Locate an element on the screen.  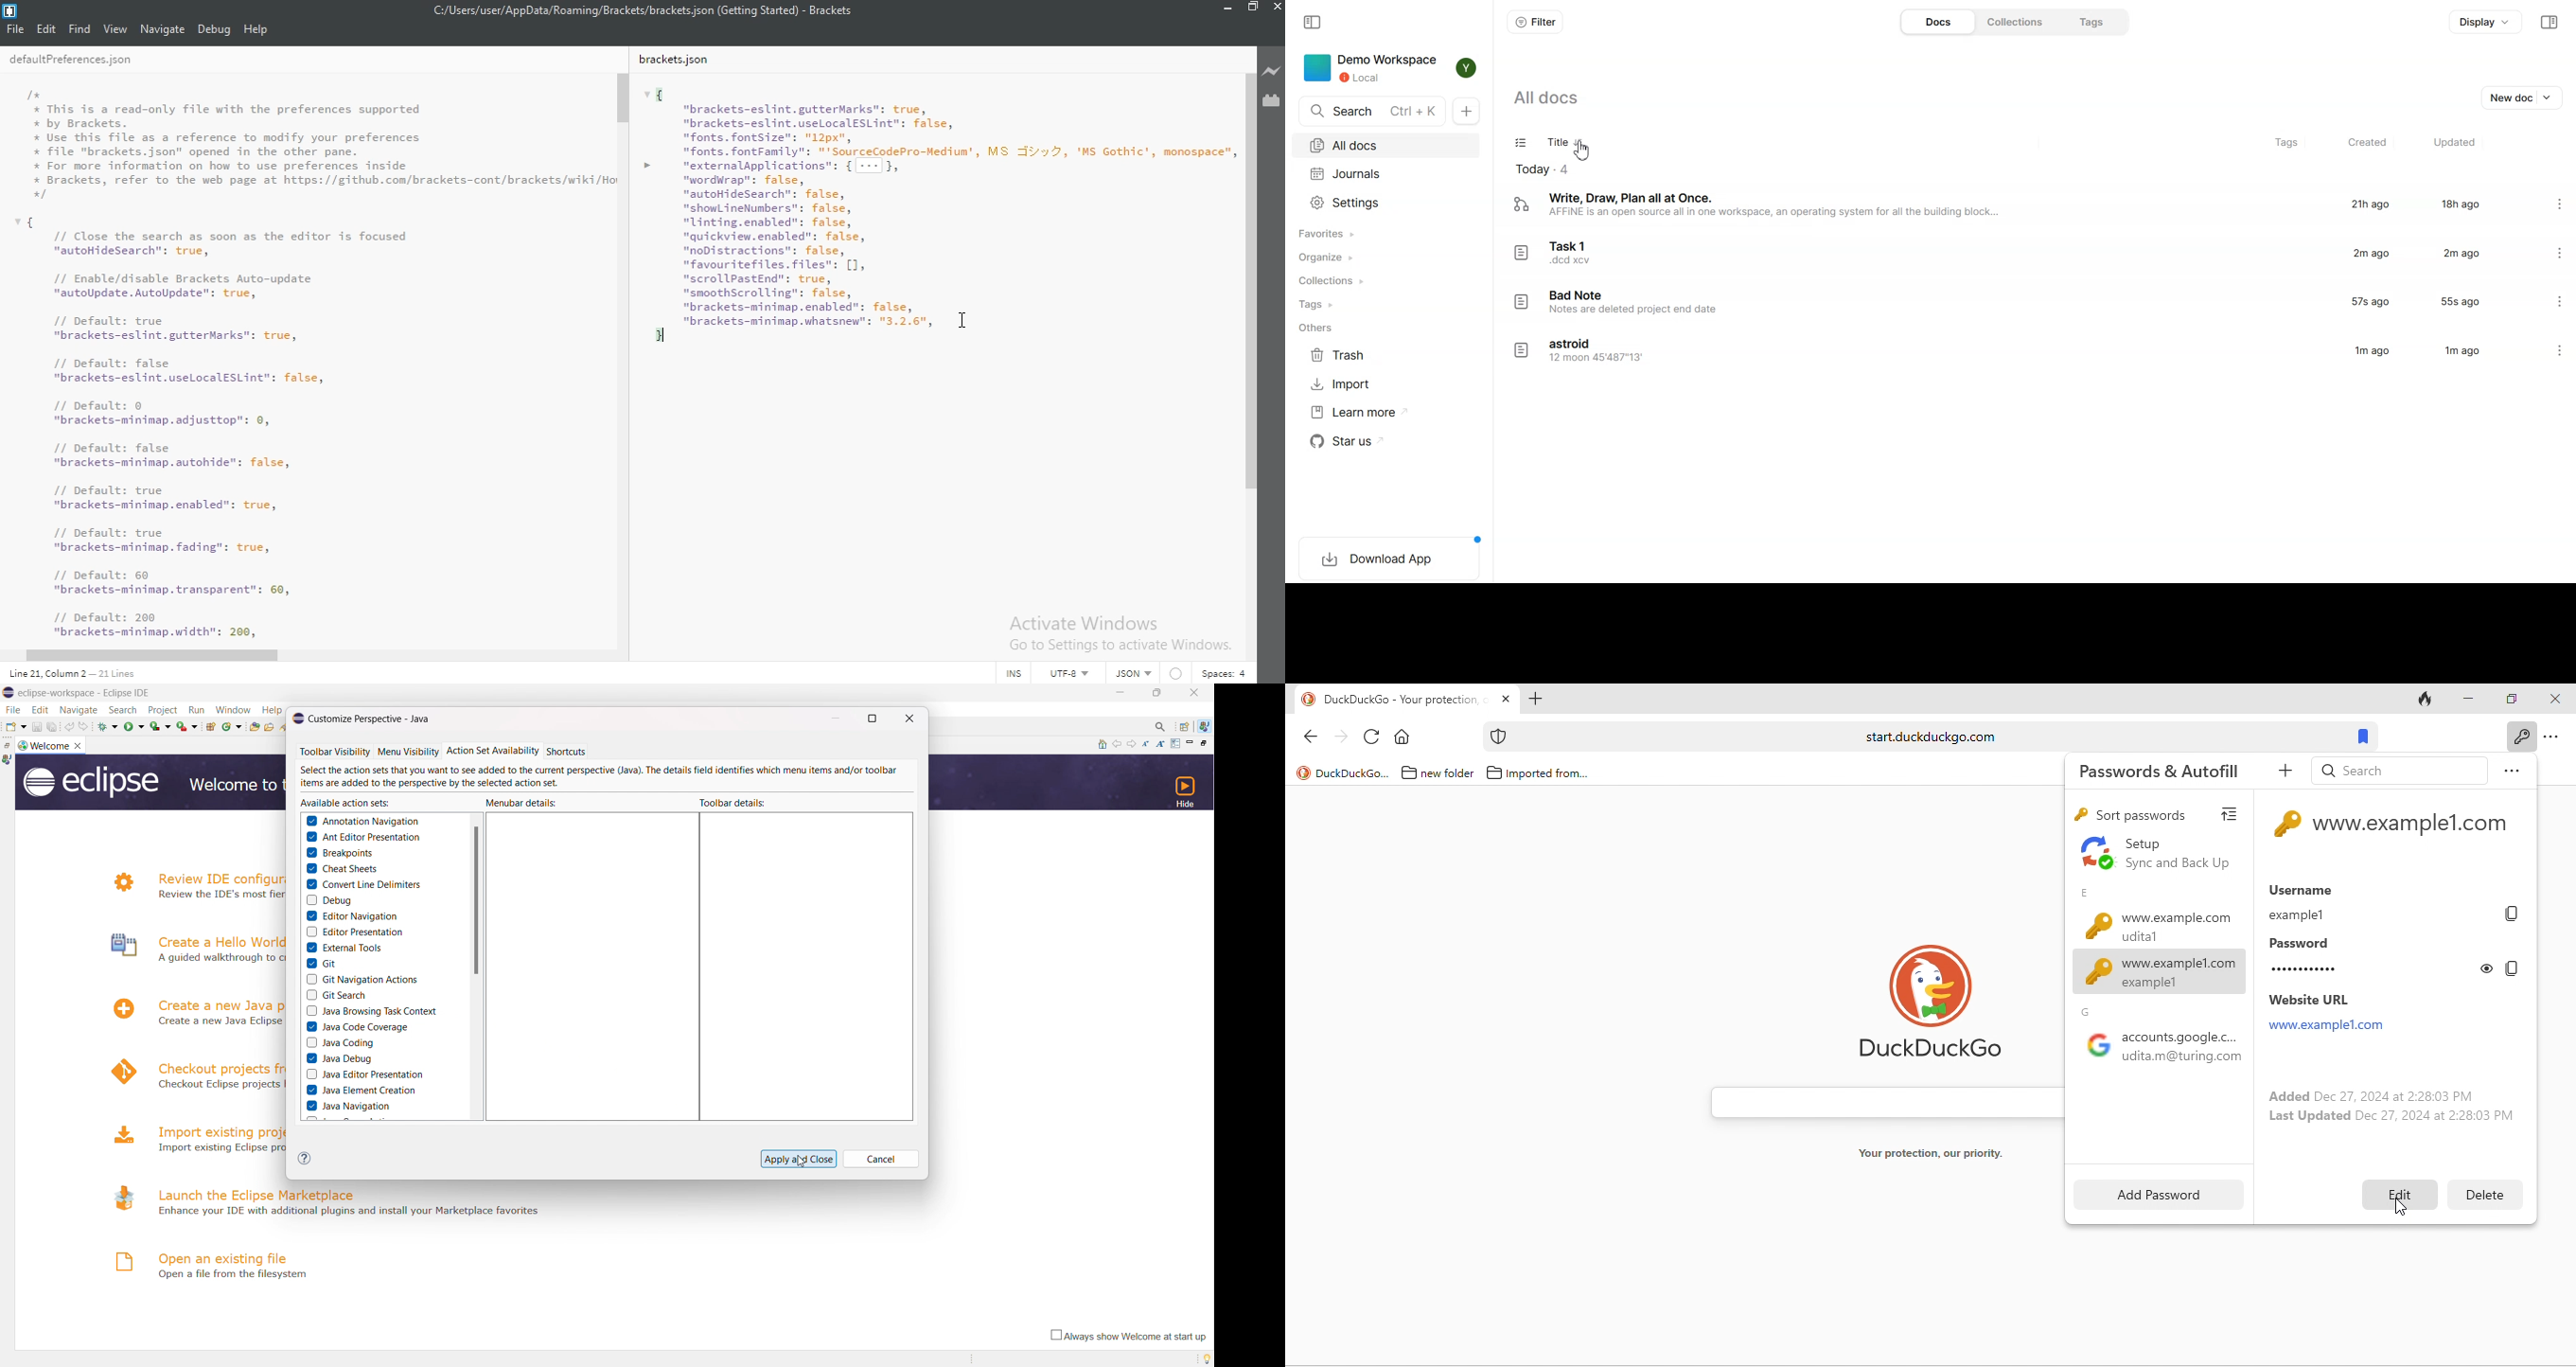
Learn more is located at coordinates (1357, 413).